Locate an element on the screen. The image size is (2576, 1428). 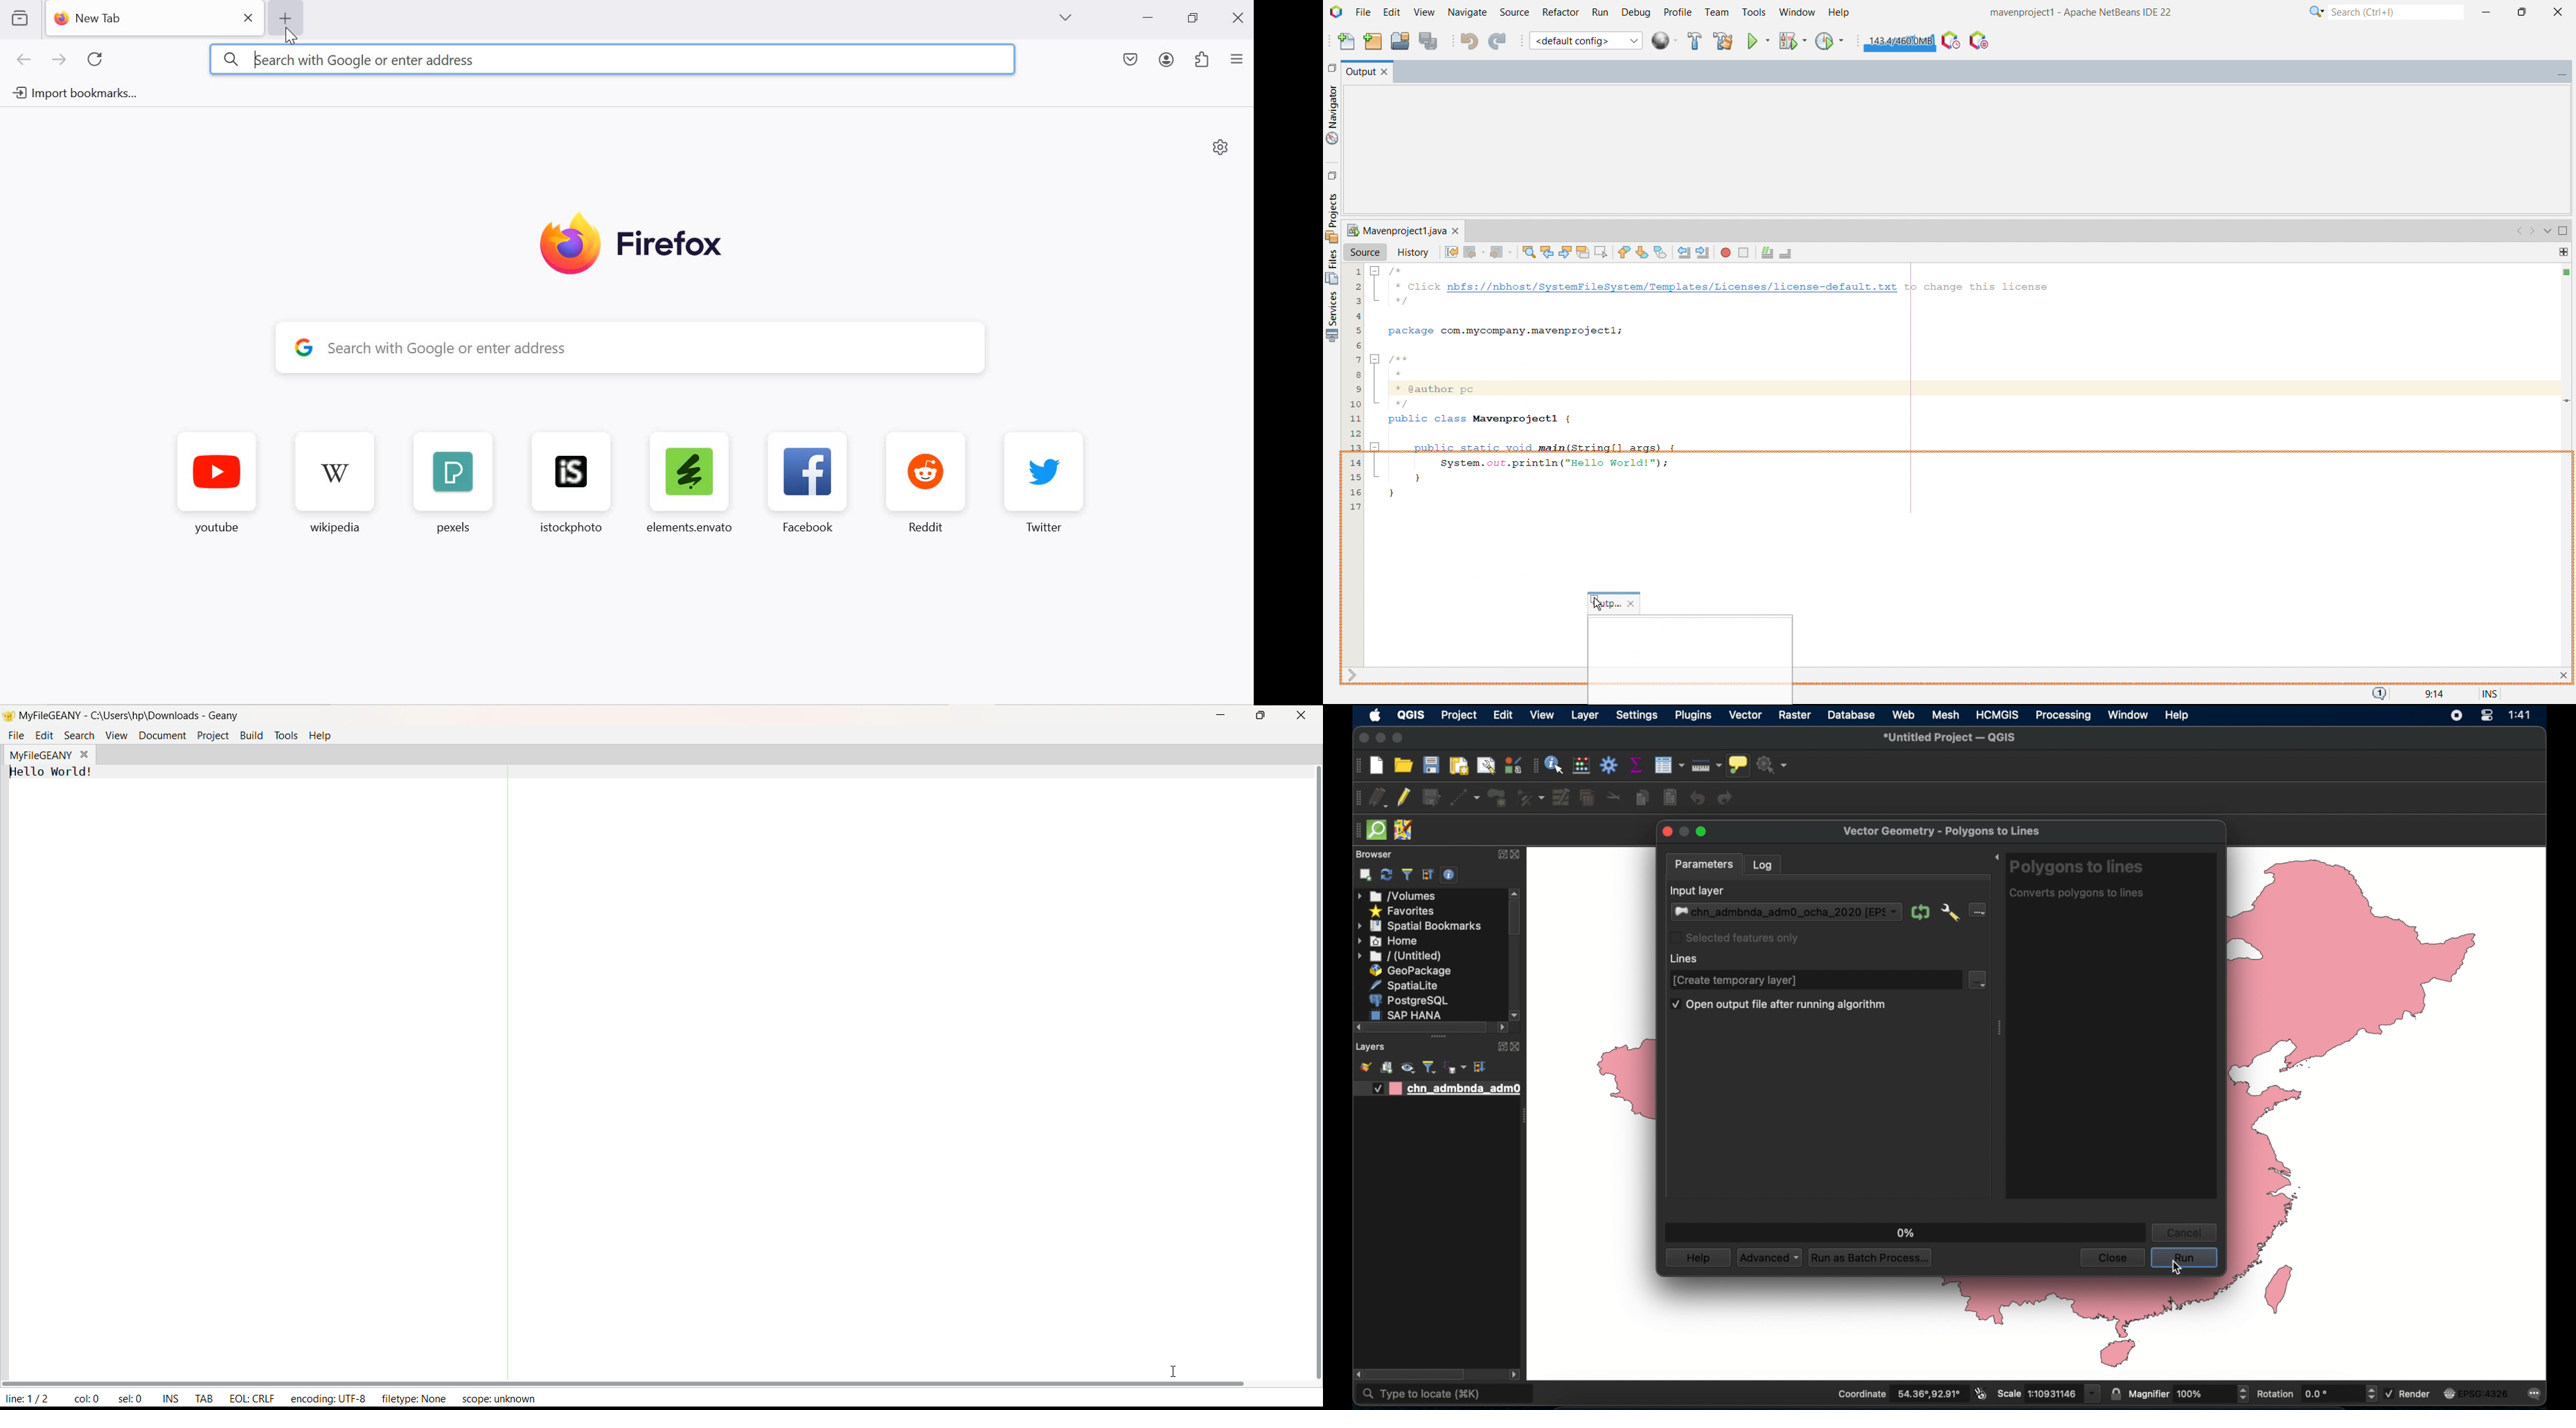
[create temporary layer] is located at coordinates (1735, 981).